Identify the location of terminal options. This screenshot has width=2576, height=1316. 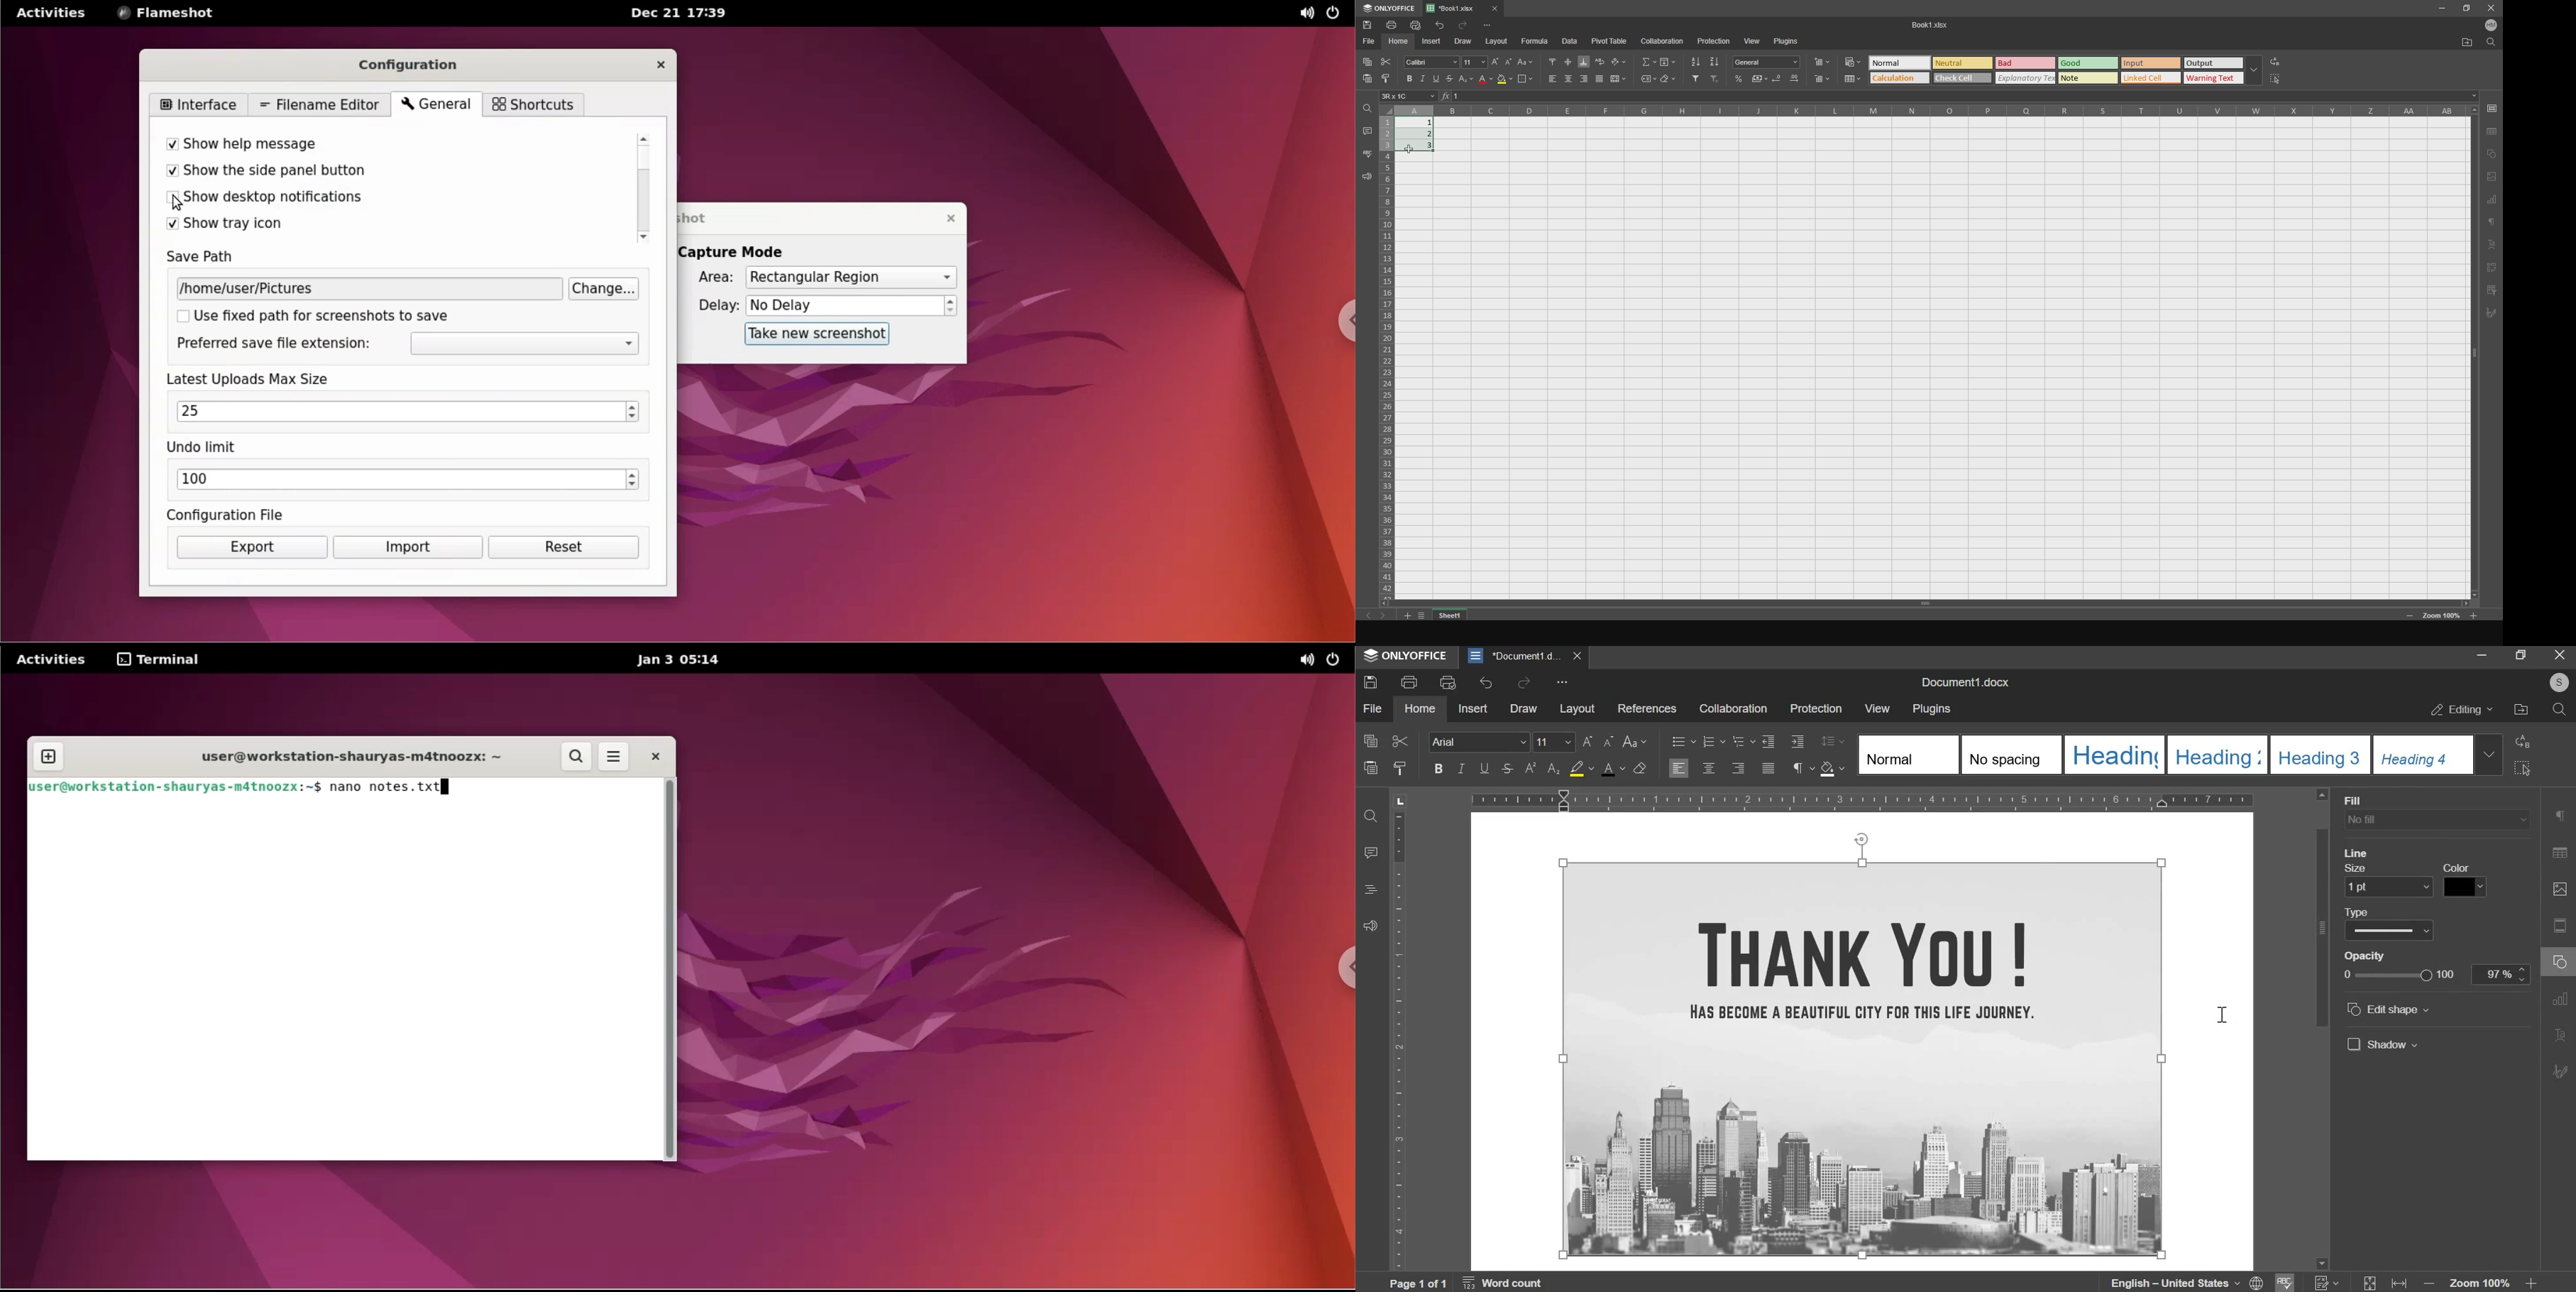
(160, 660).